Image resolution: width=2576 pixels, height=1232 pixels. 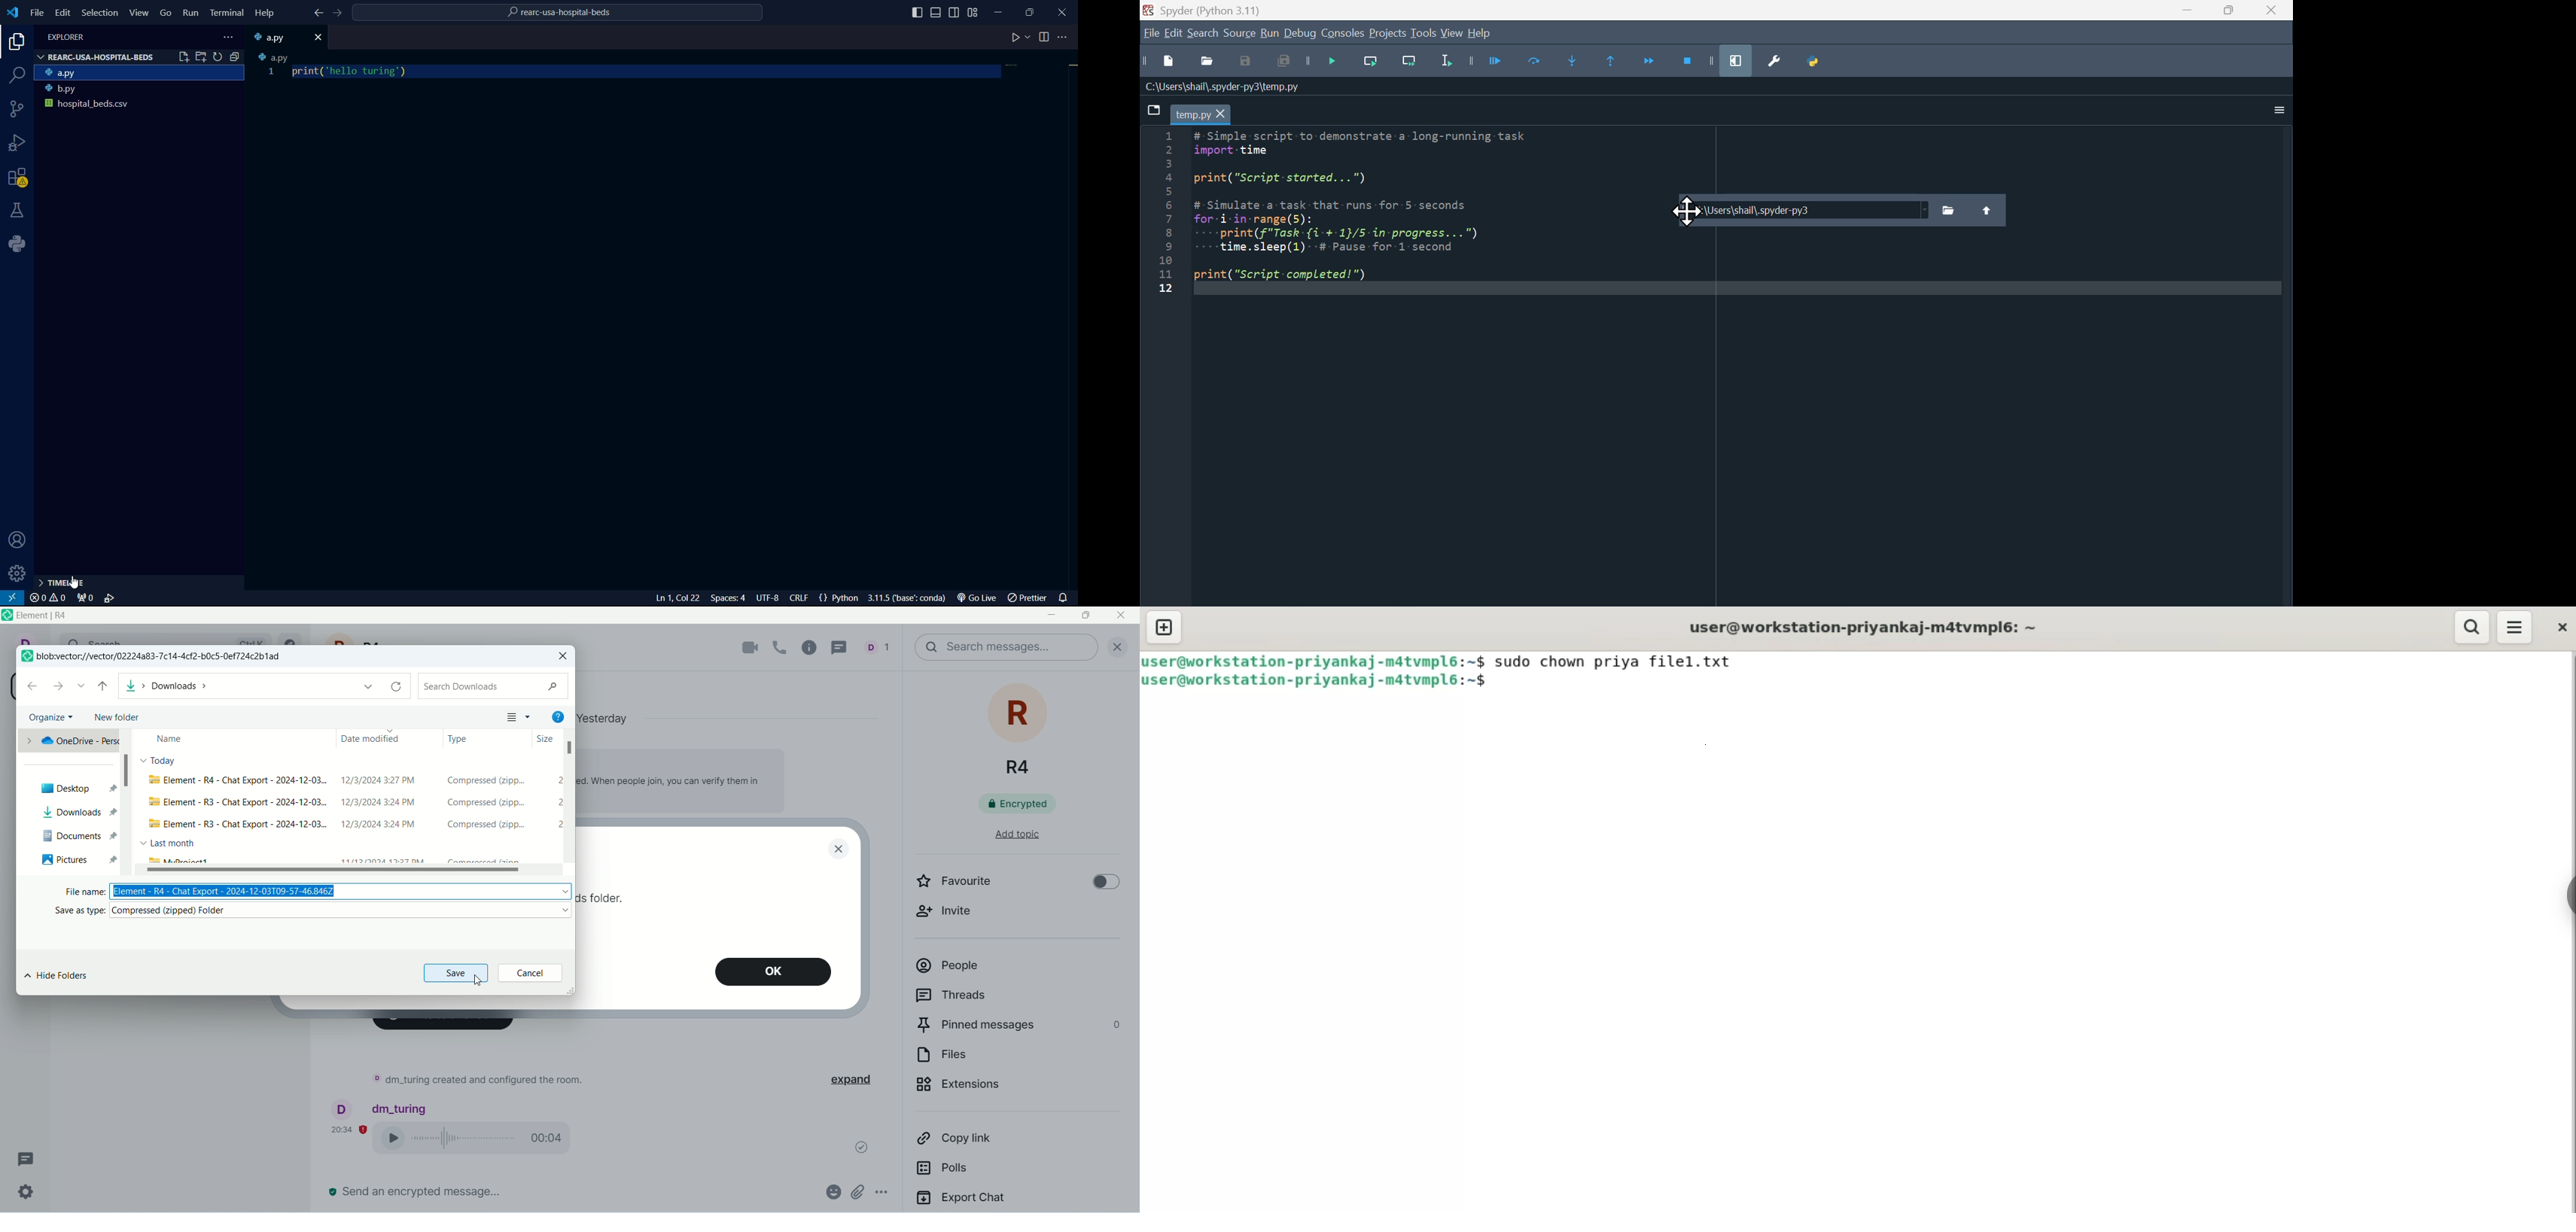 I want to click on Filename, so click(x=1200, y=113).